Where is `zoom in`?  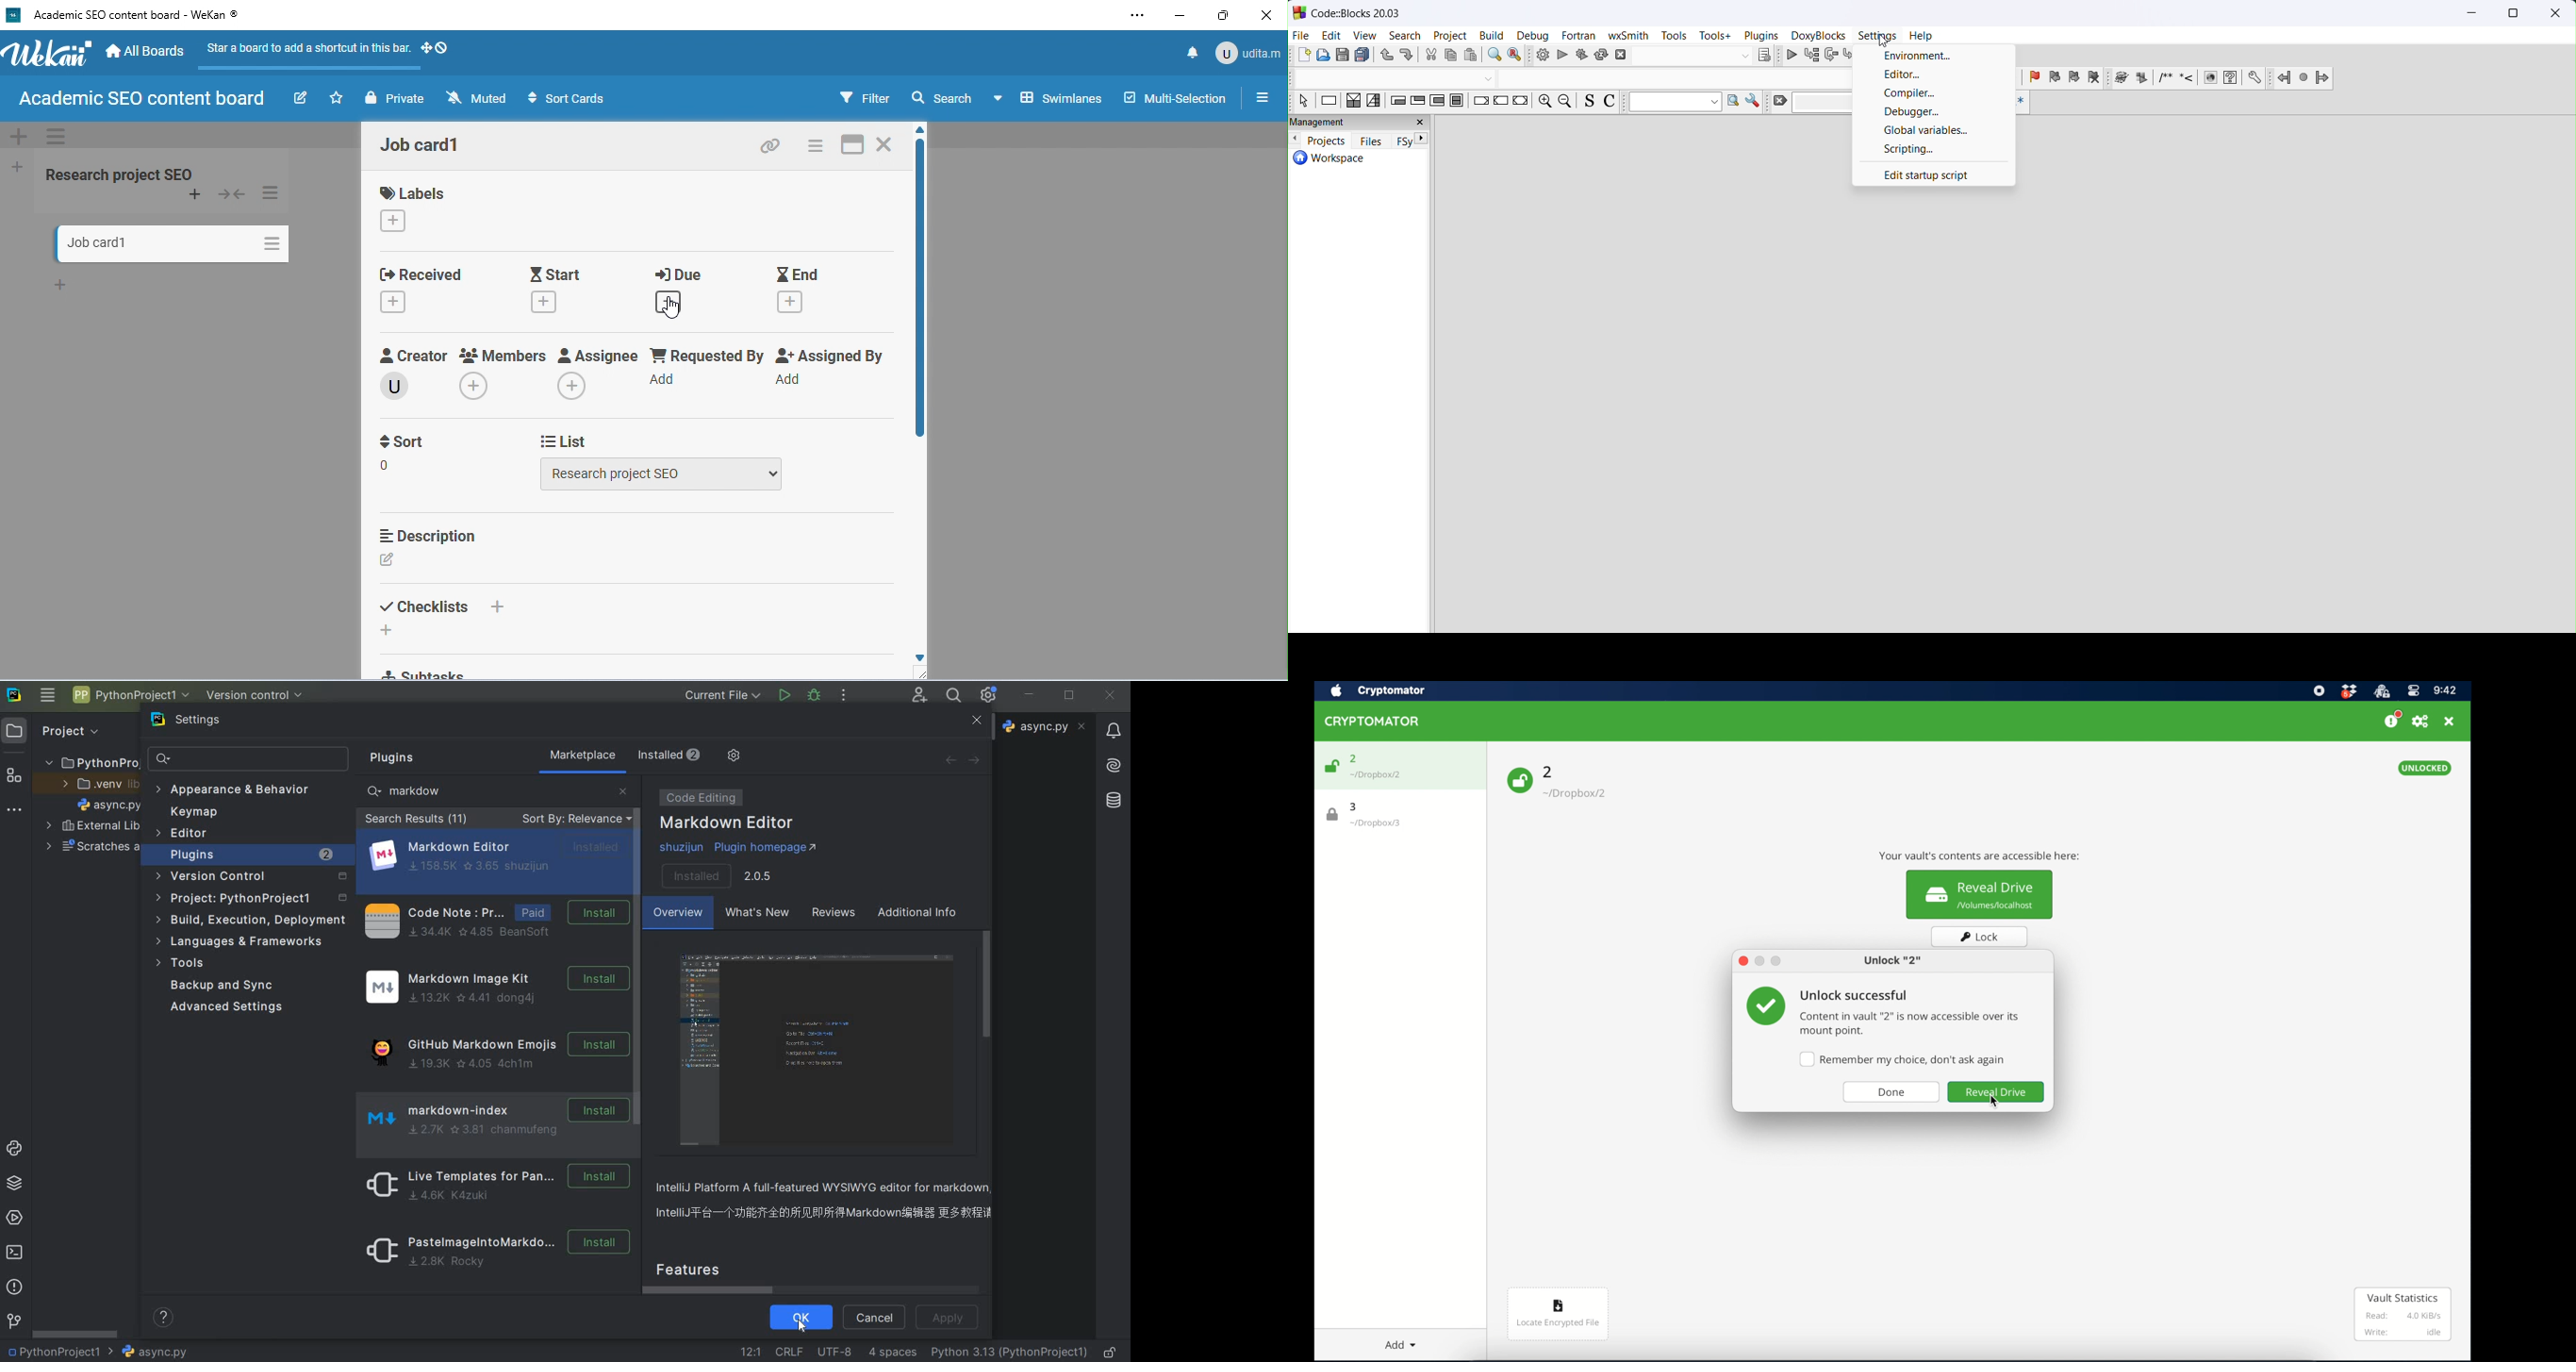
zoom in is located at coordinates (1544, 102).